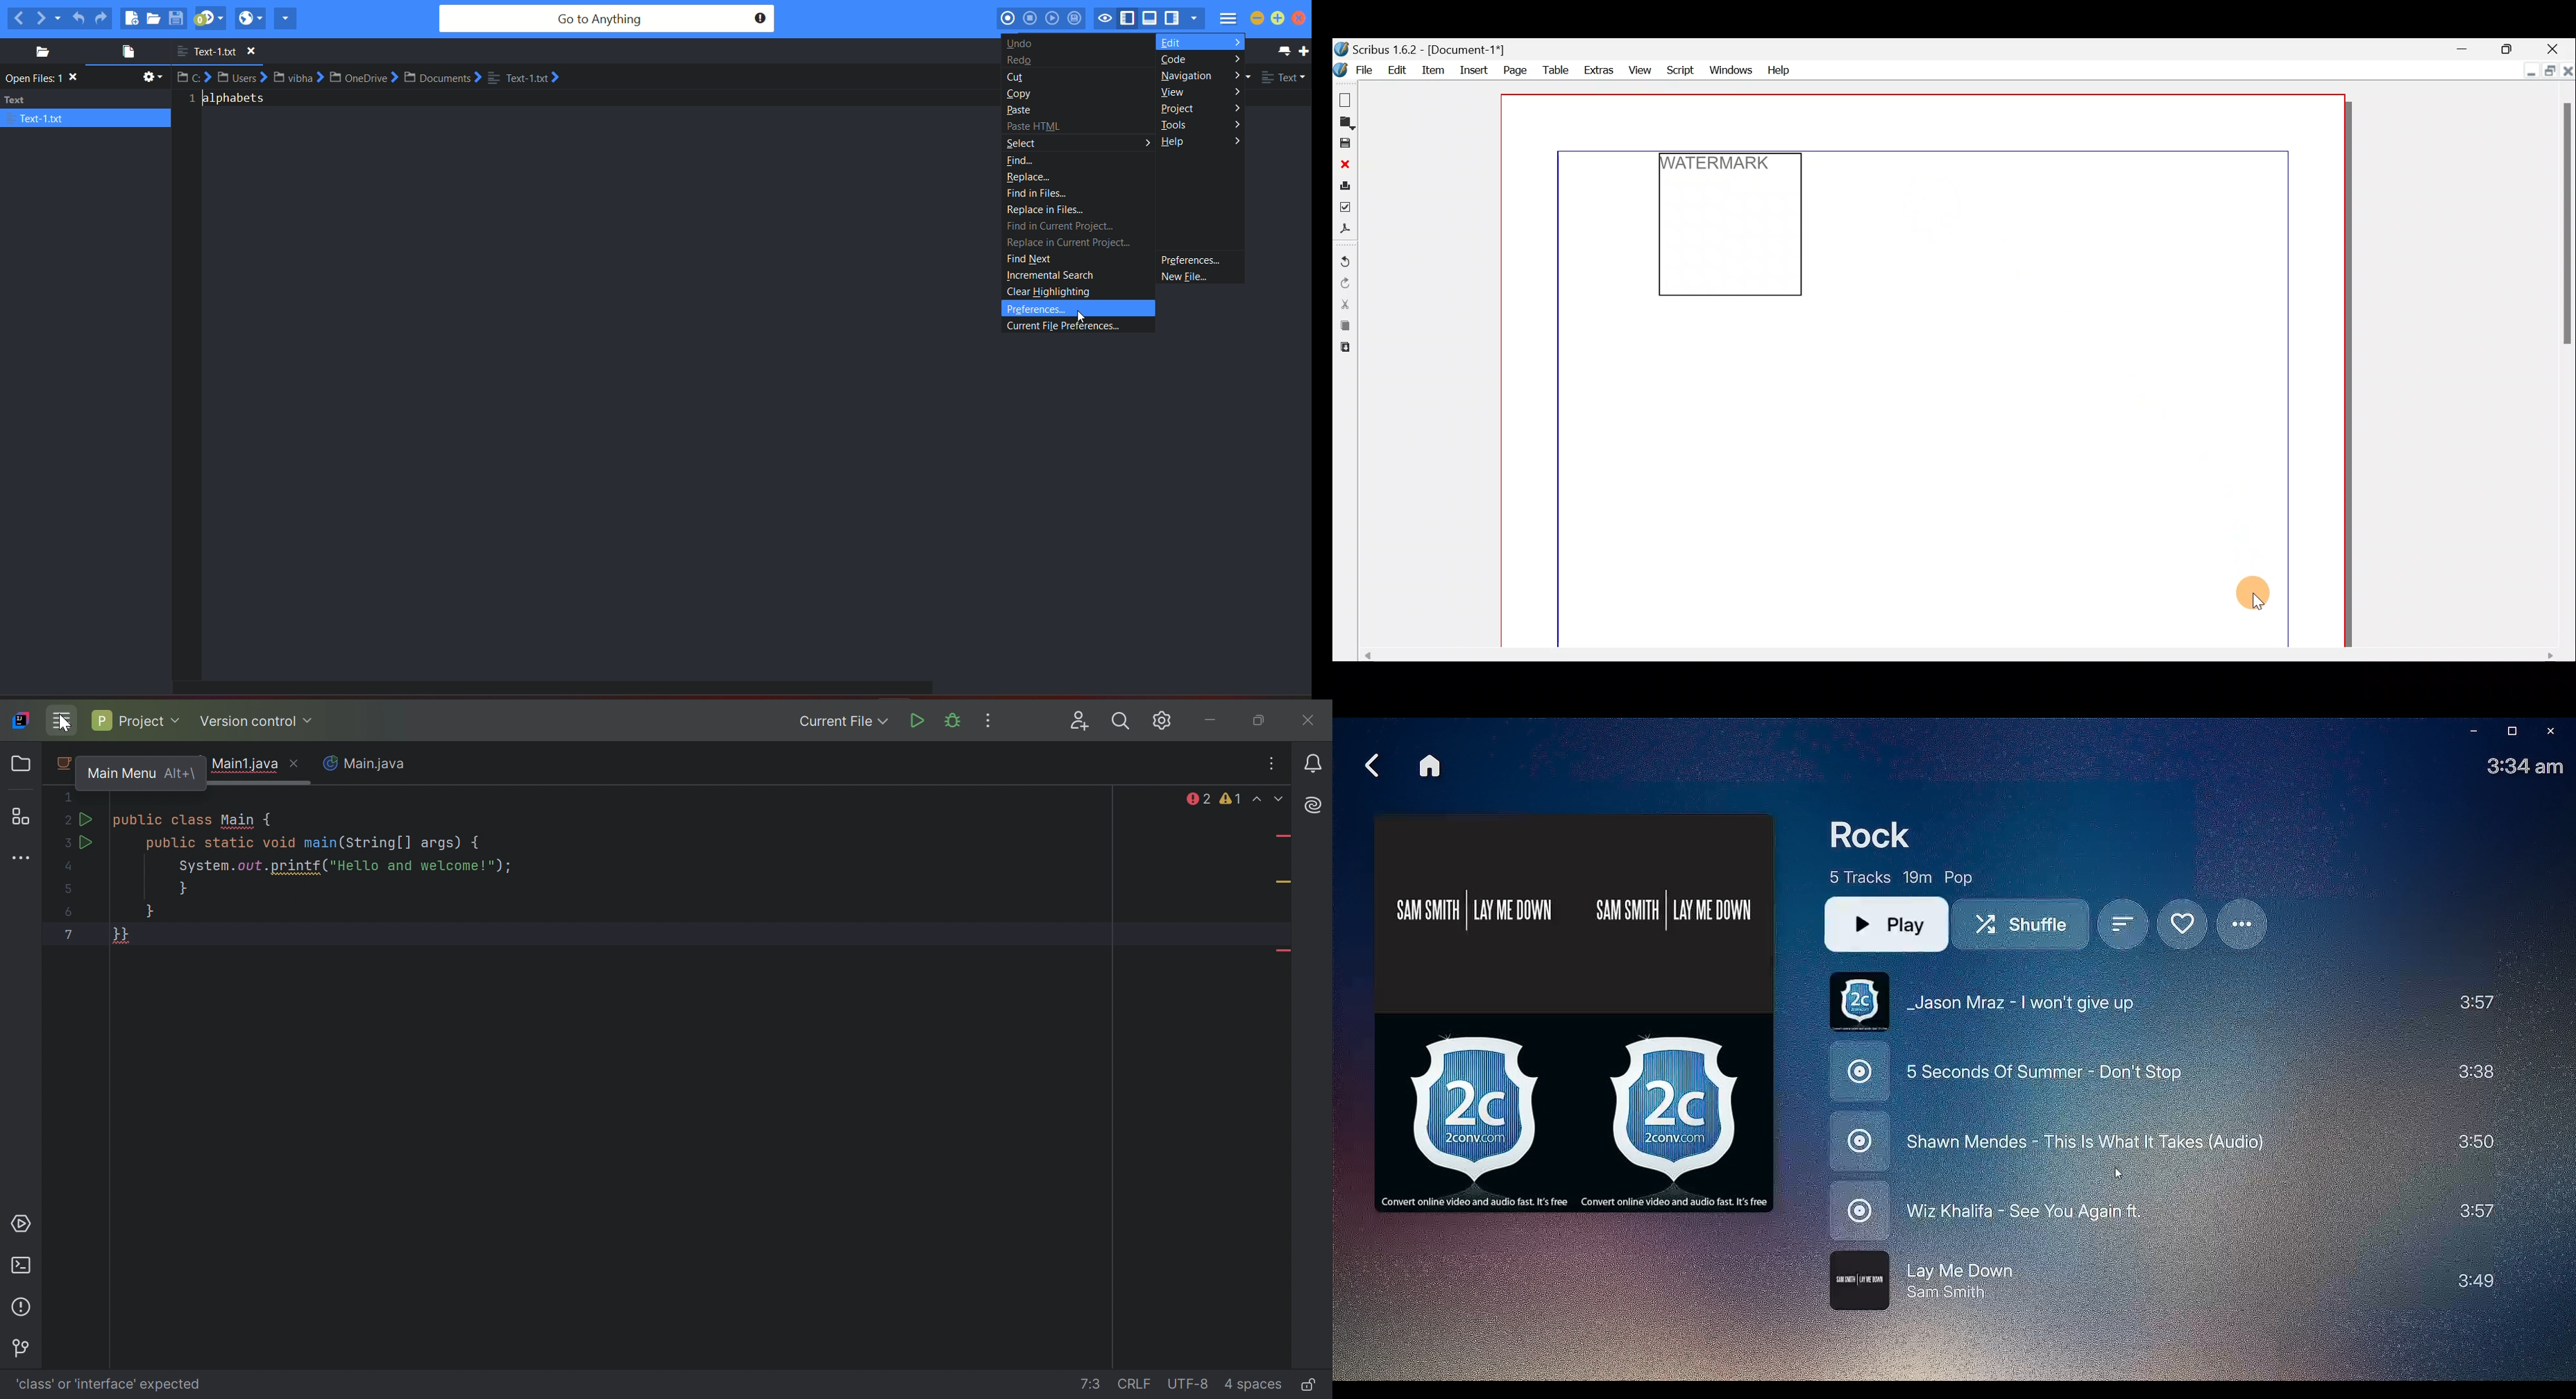  I want to click on Undo, so click(1345, 262).